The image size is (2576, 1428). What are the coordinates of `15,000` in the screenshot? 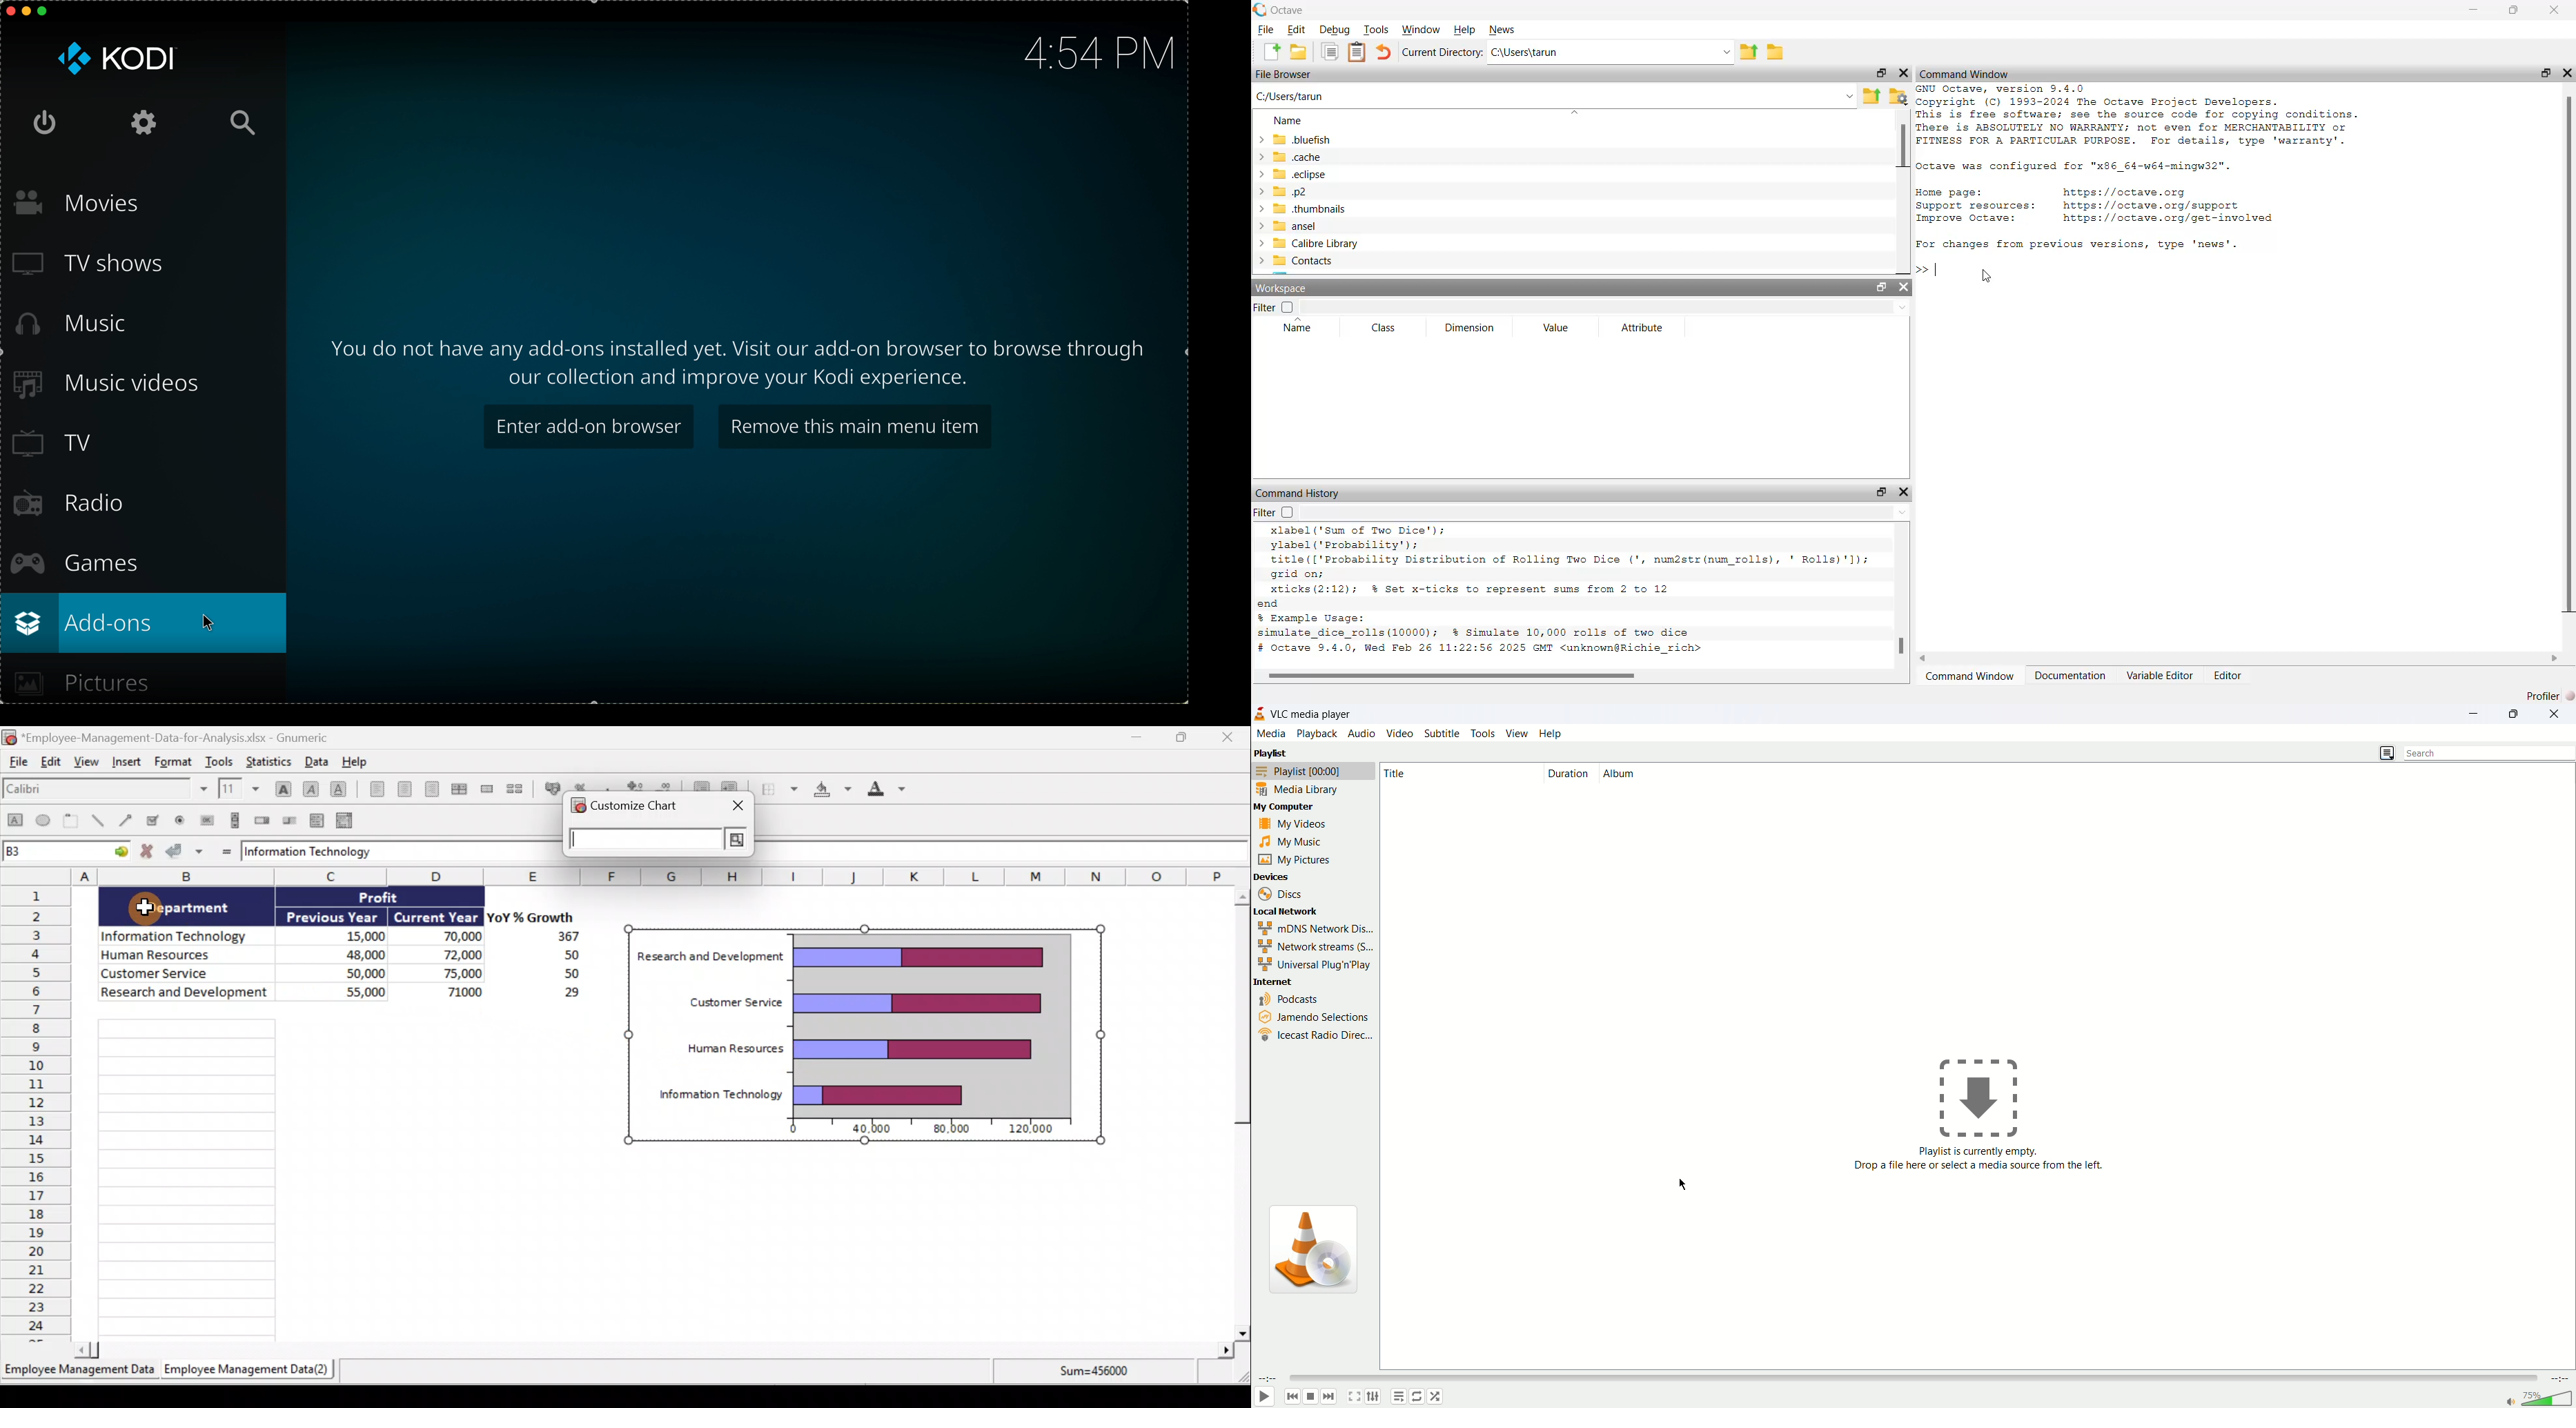 It's located at (355, 934).